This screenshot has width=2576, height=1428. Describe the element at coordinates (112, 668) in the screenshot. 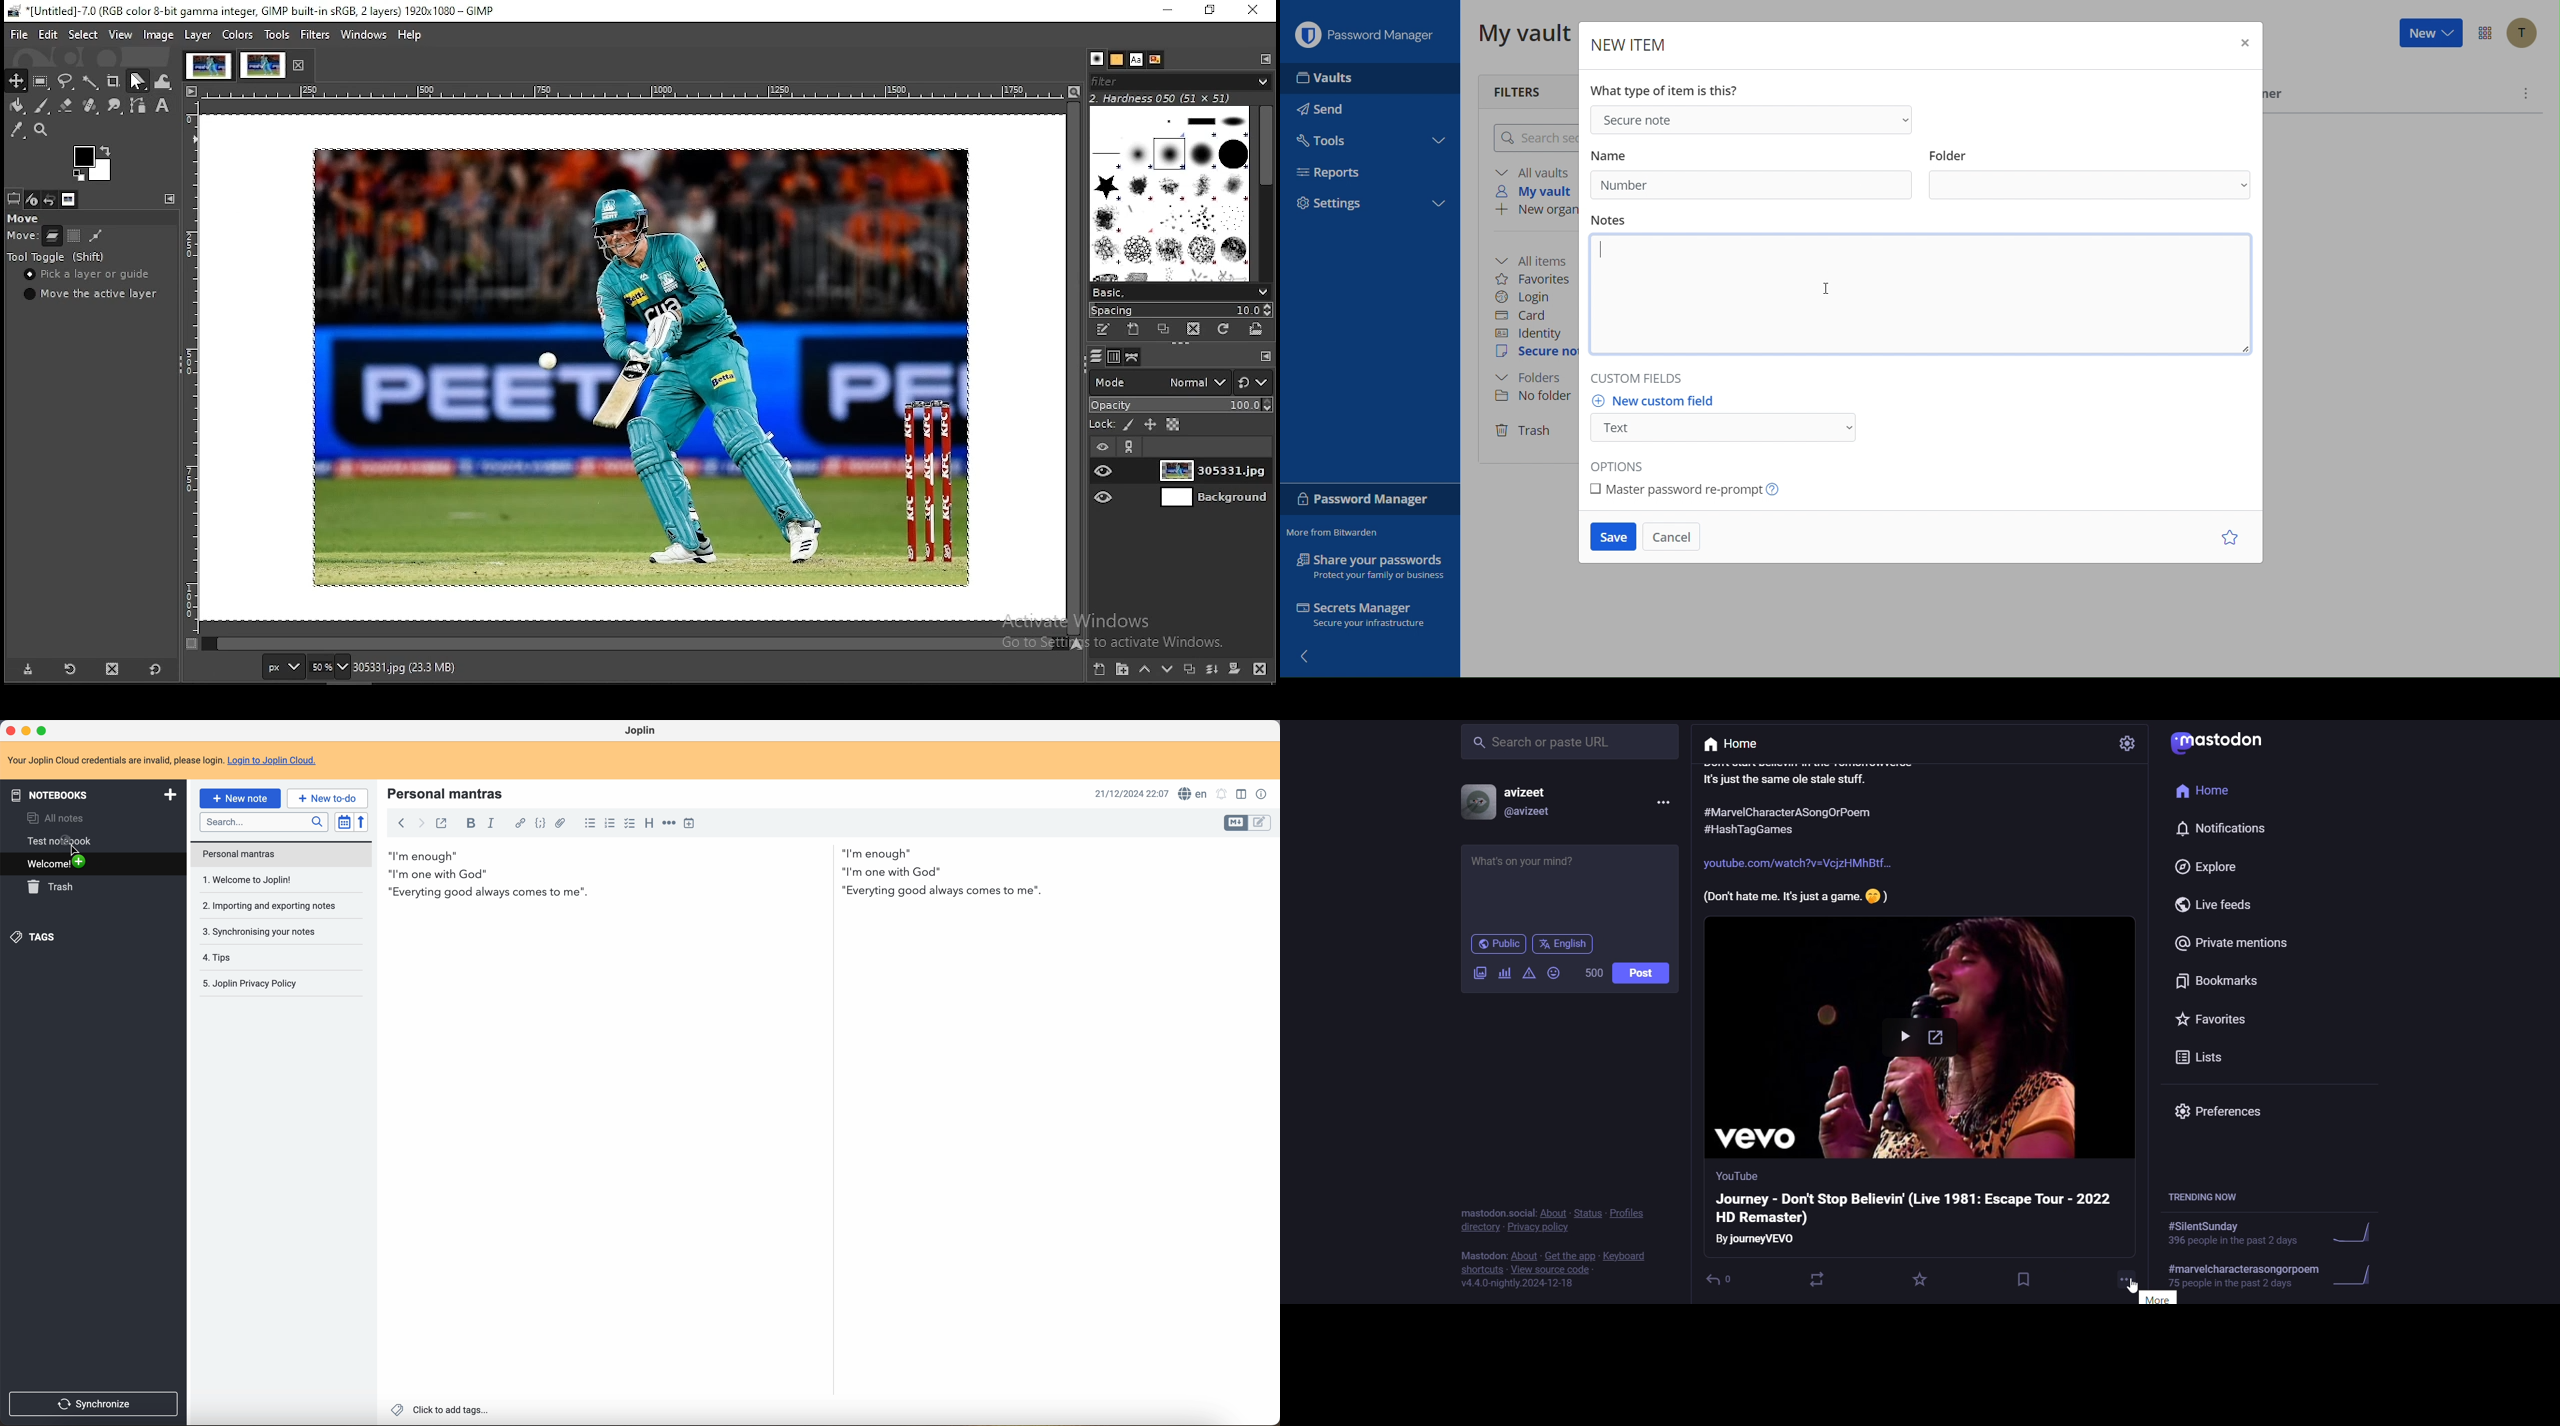

I see `delete this layer` at that location.